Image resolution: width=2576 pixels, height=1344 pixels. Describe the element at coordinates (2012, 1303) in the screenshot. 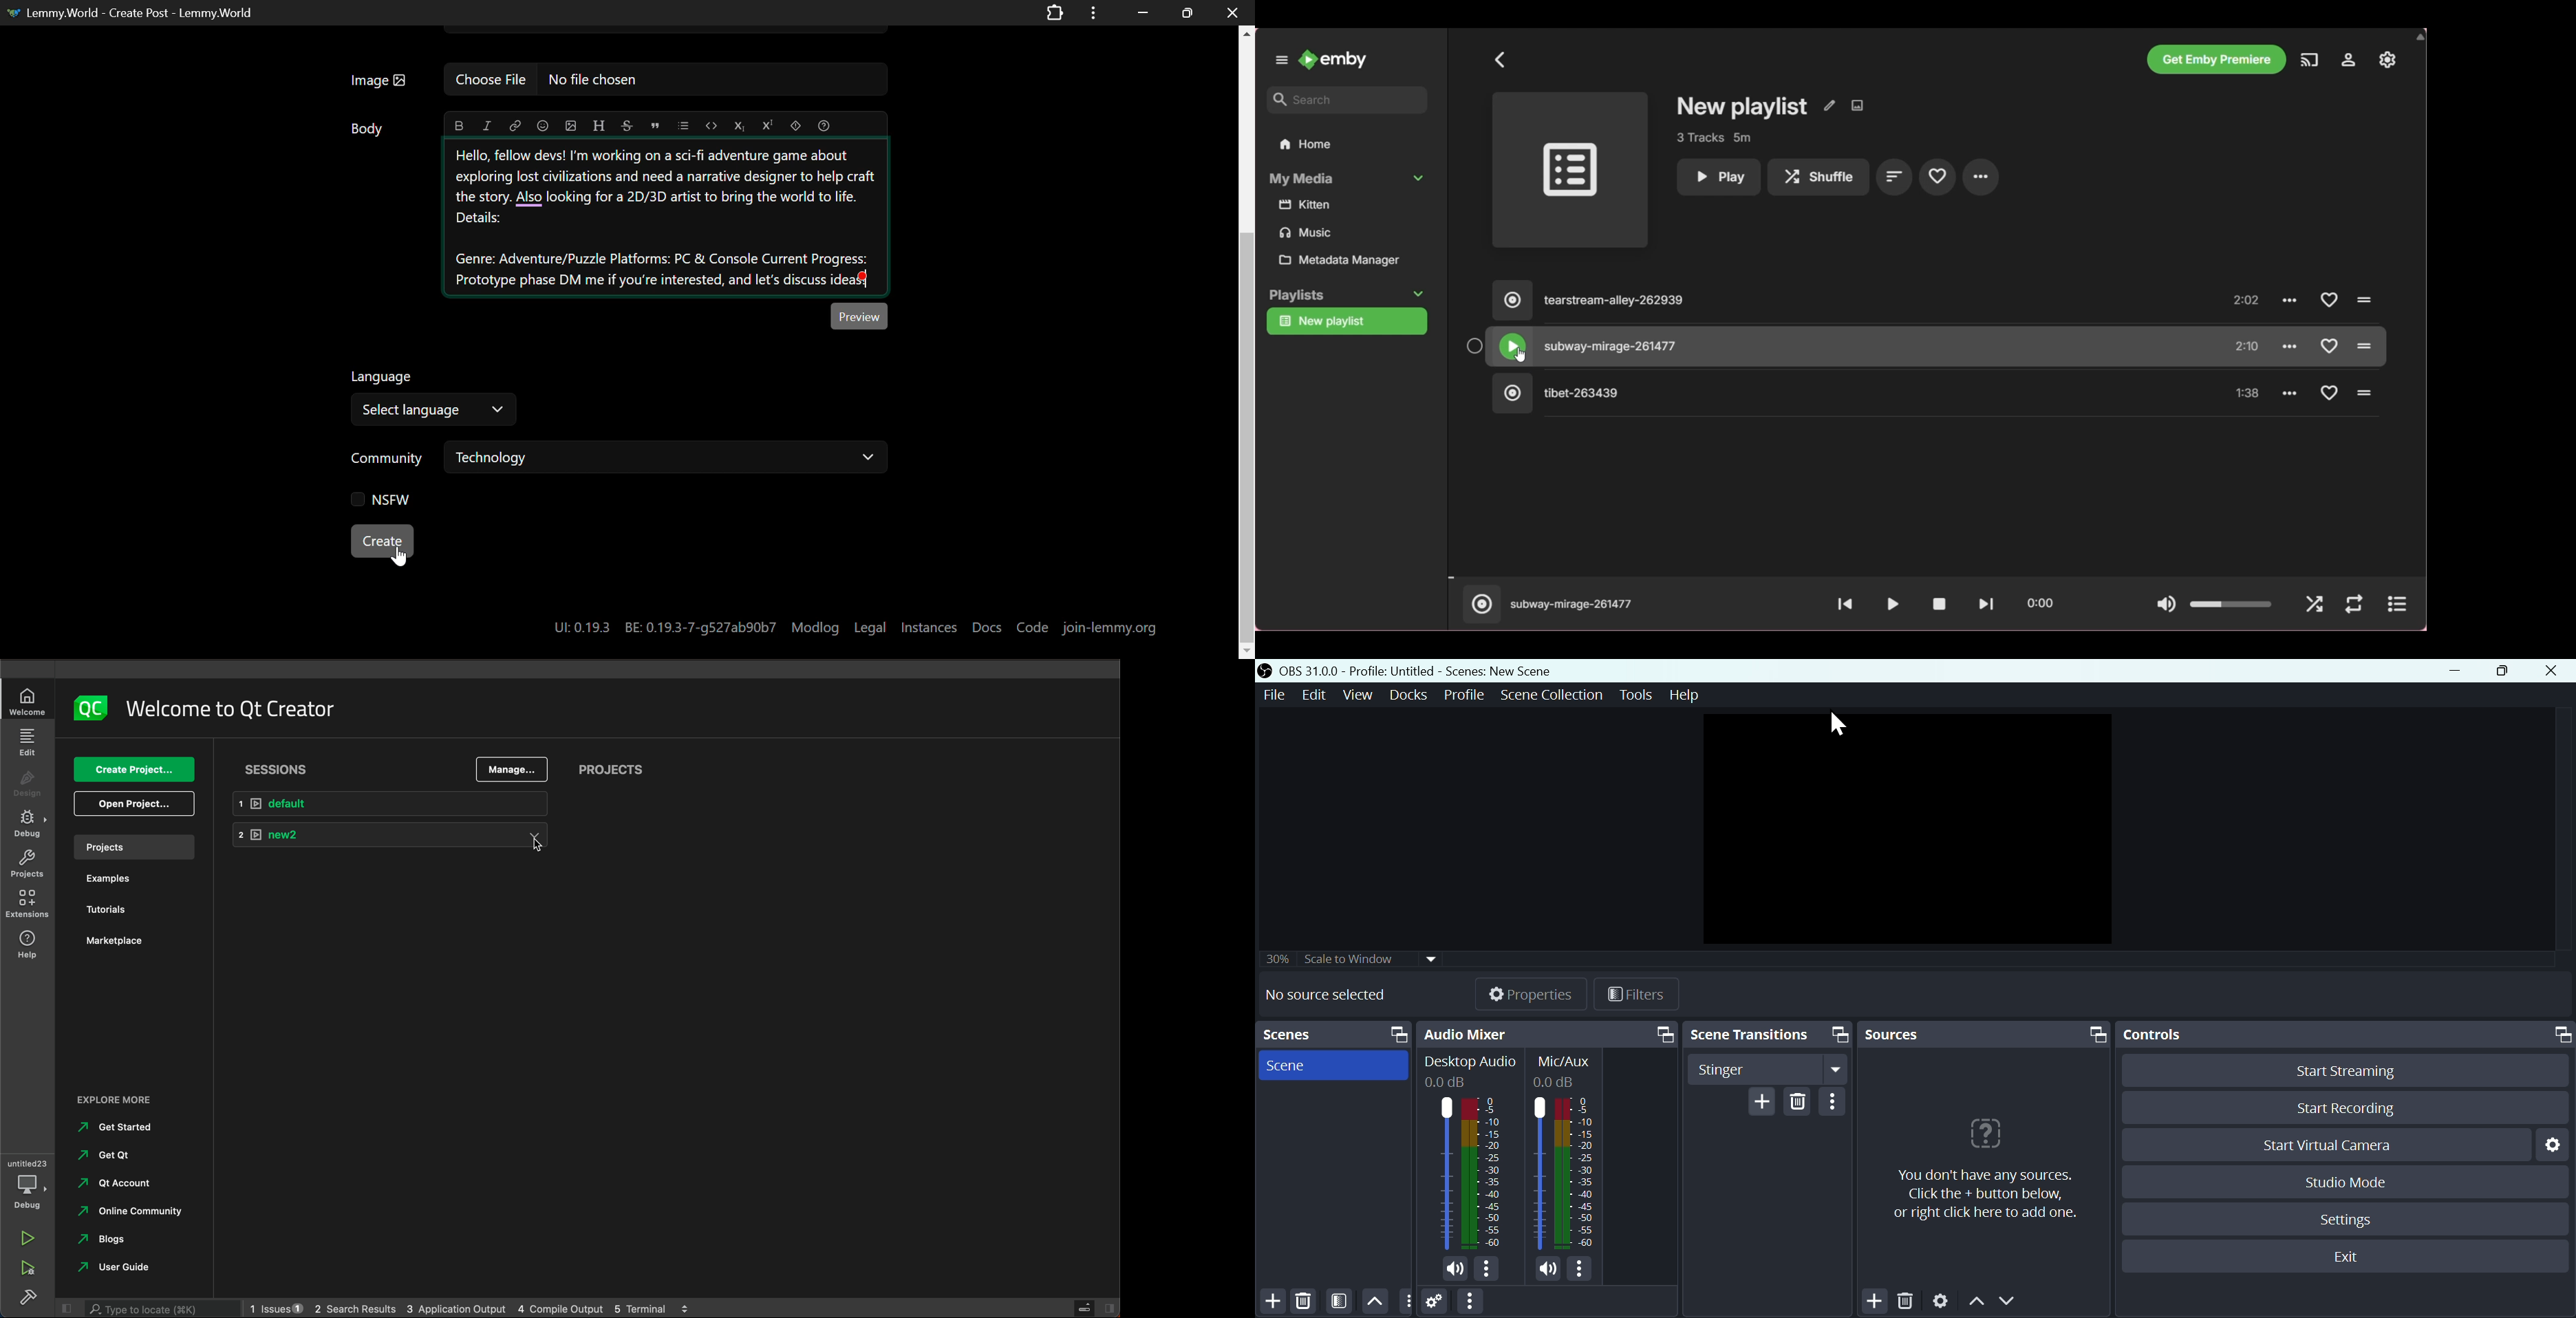

I see `Down` at that location.